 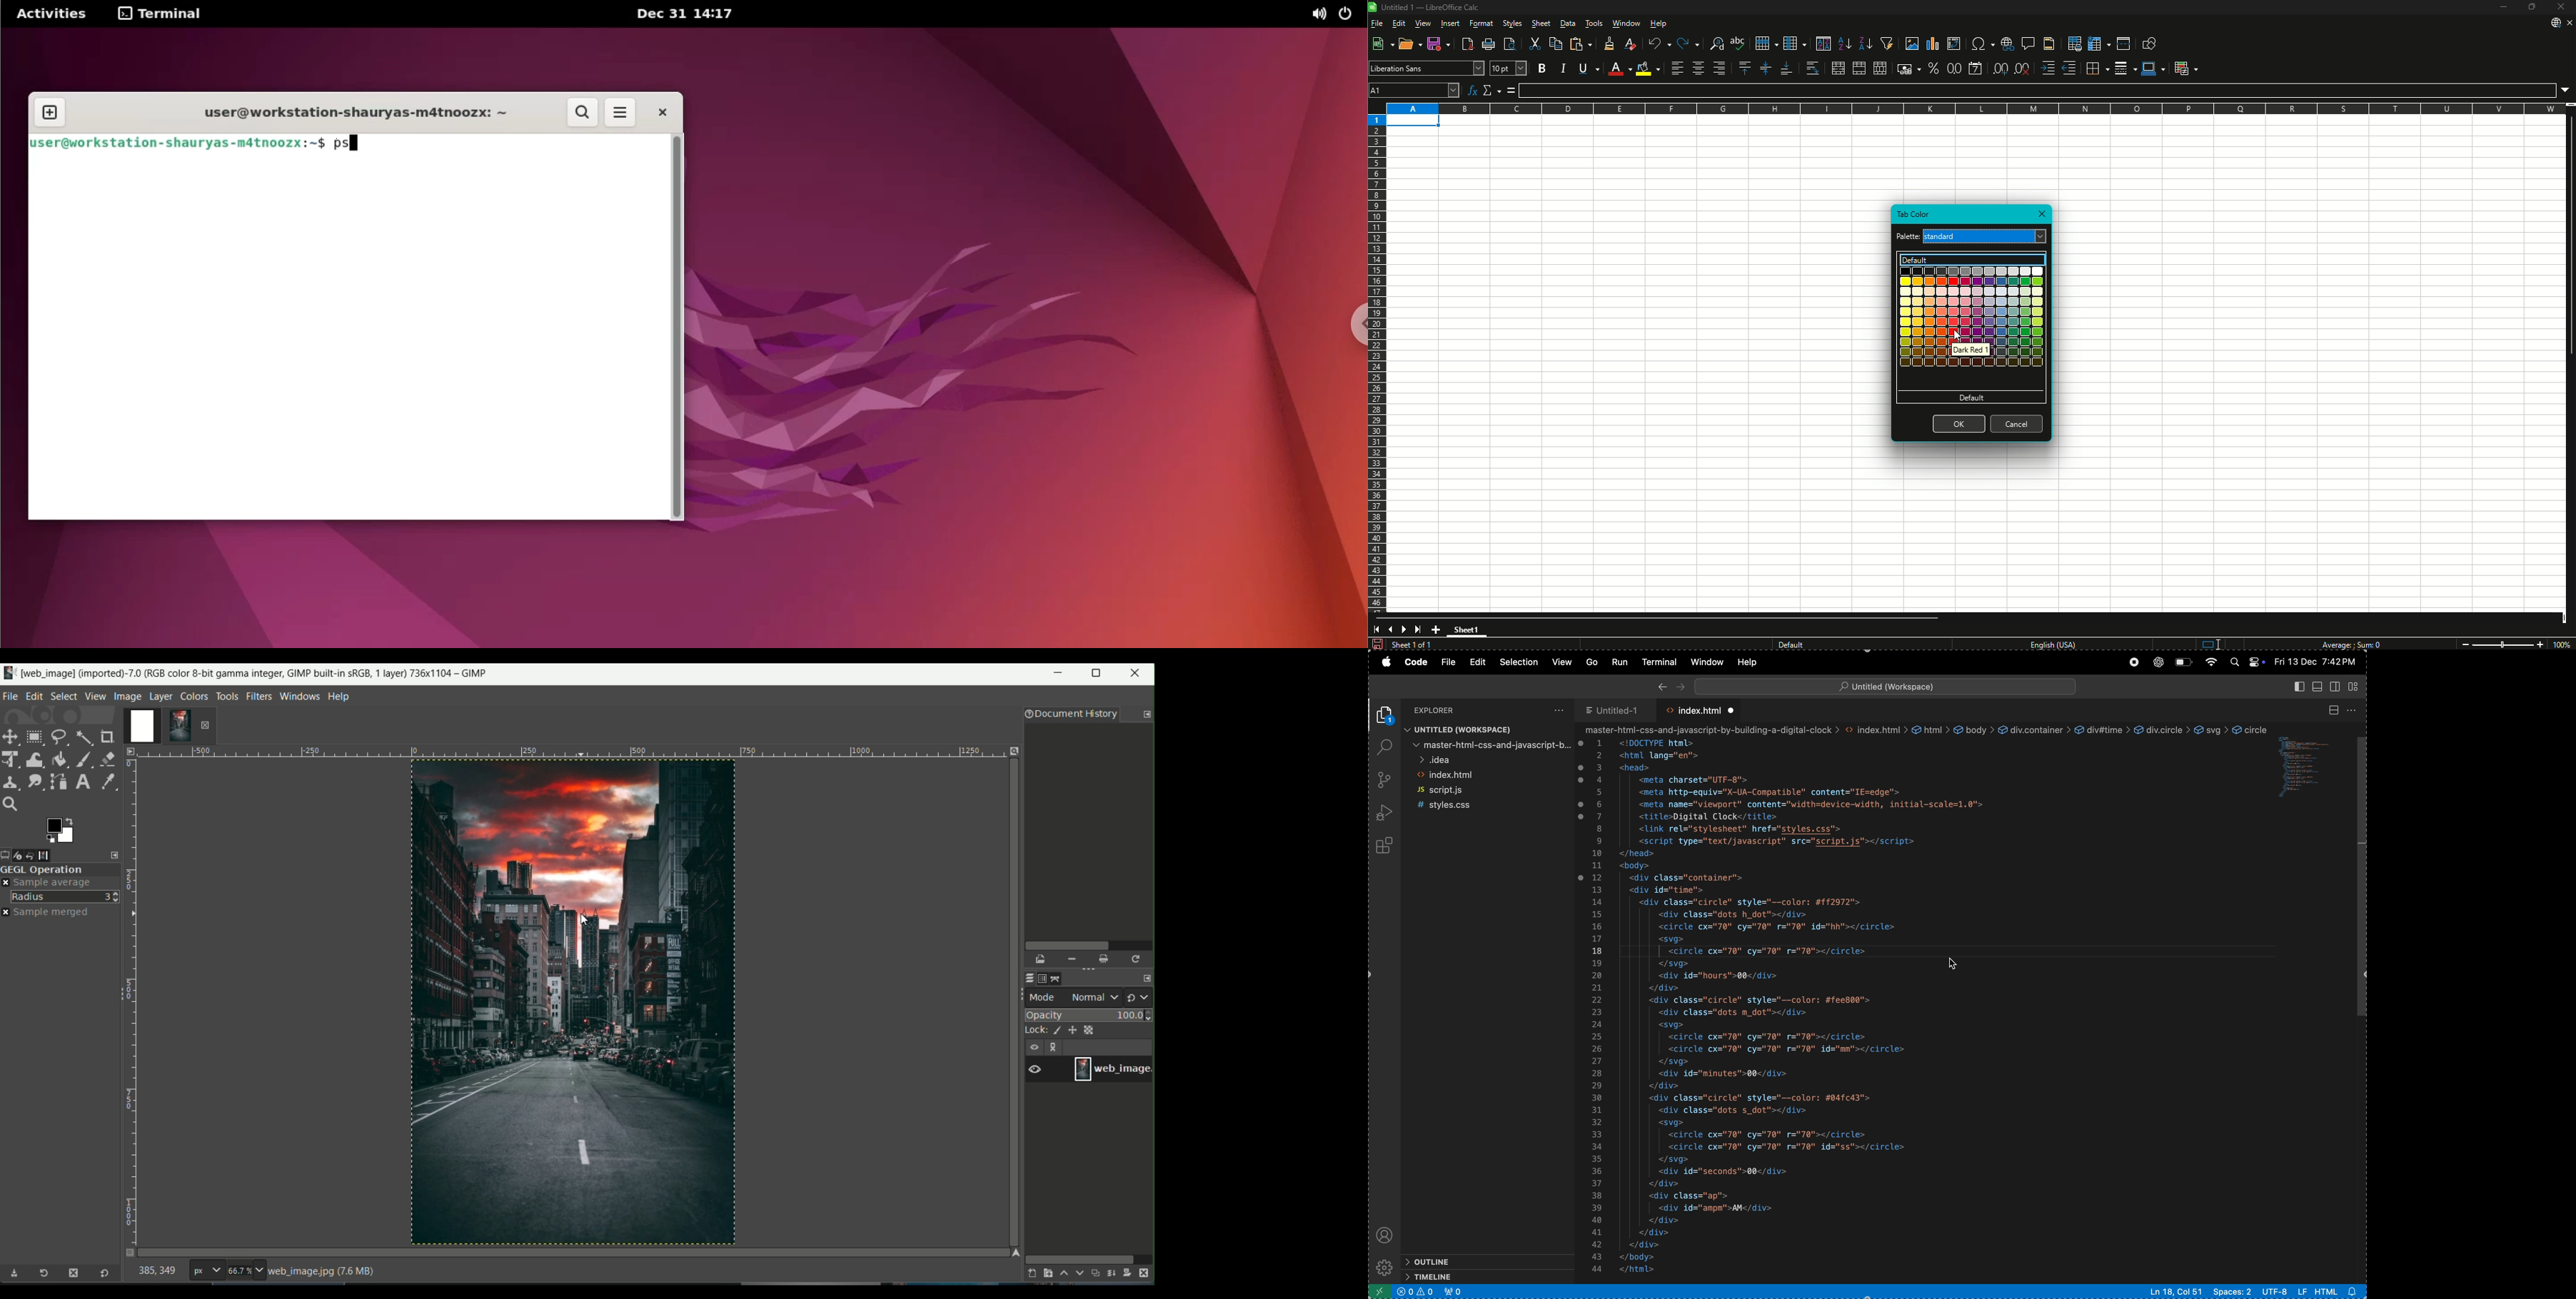 I want to click on Tab Color, so click(x=1915, y=214).